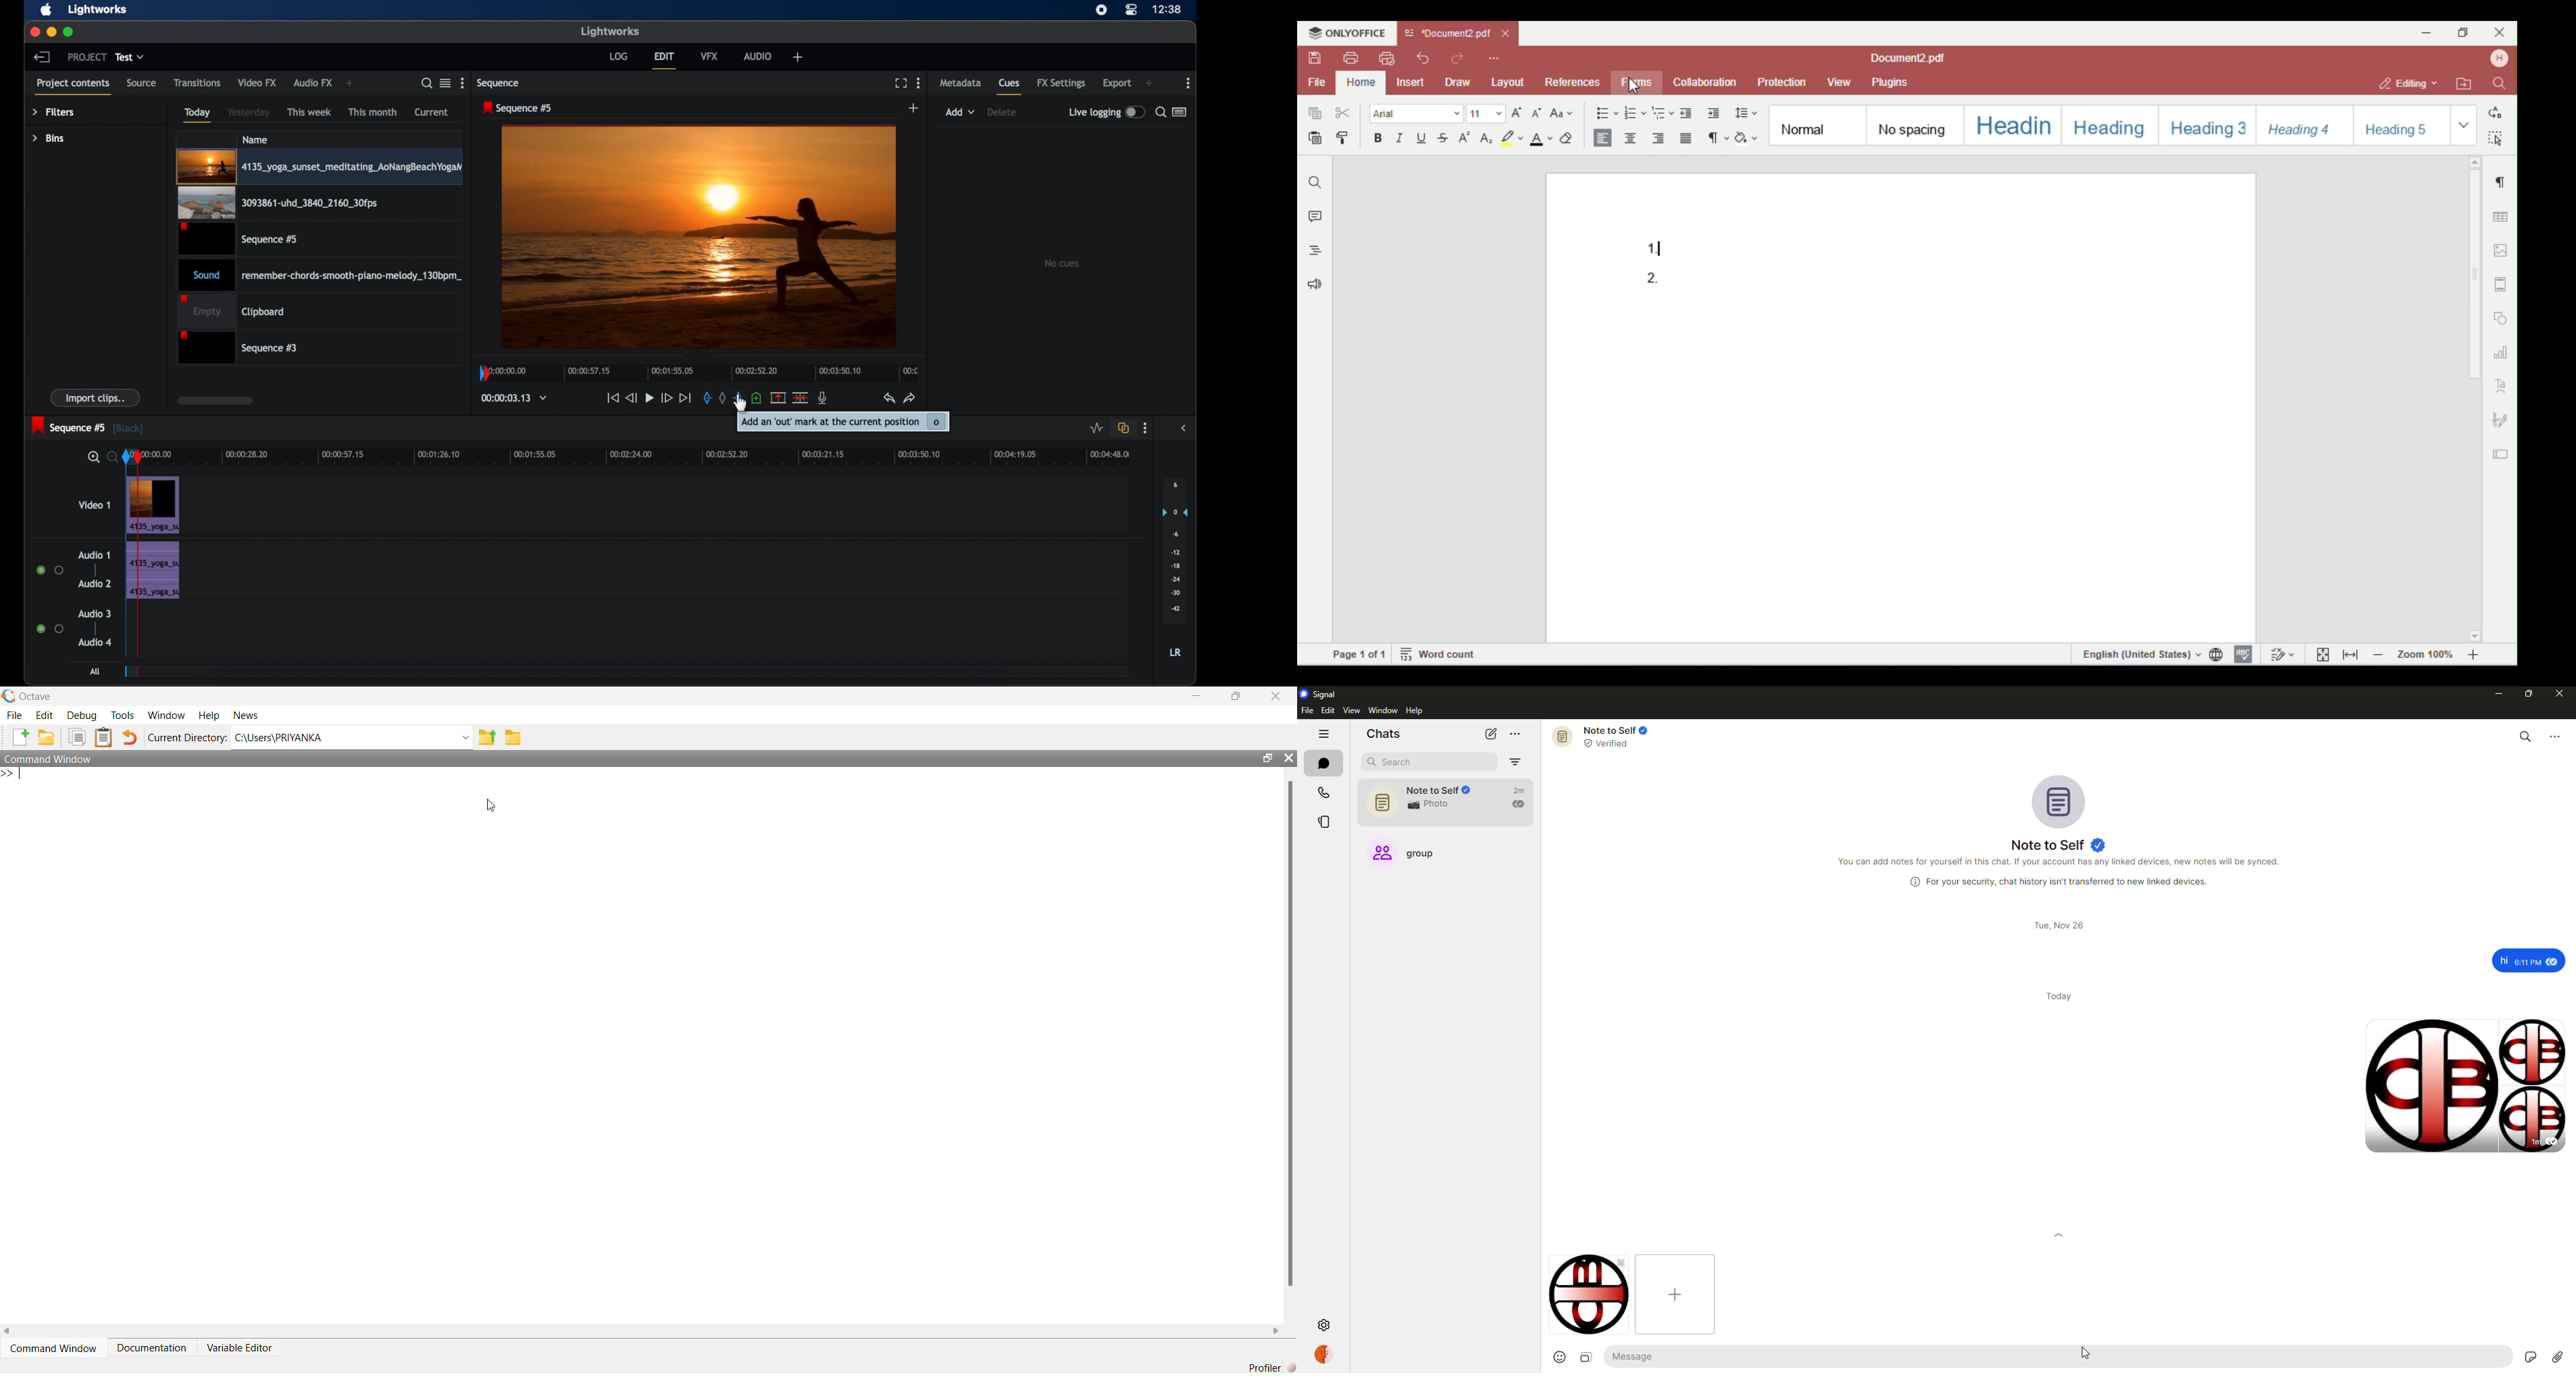 Image resolution: width=2576 pixels, height=1400 pixels. Describe the element at coordinates (1118, 83) in the screenshot. I see `export` at that location.